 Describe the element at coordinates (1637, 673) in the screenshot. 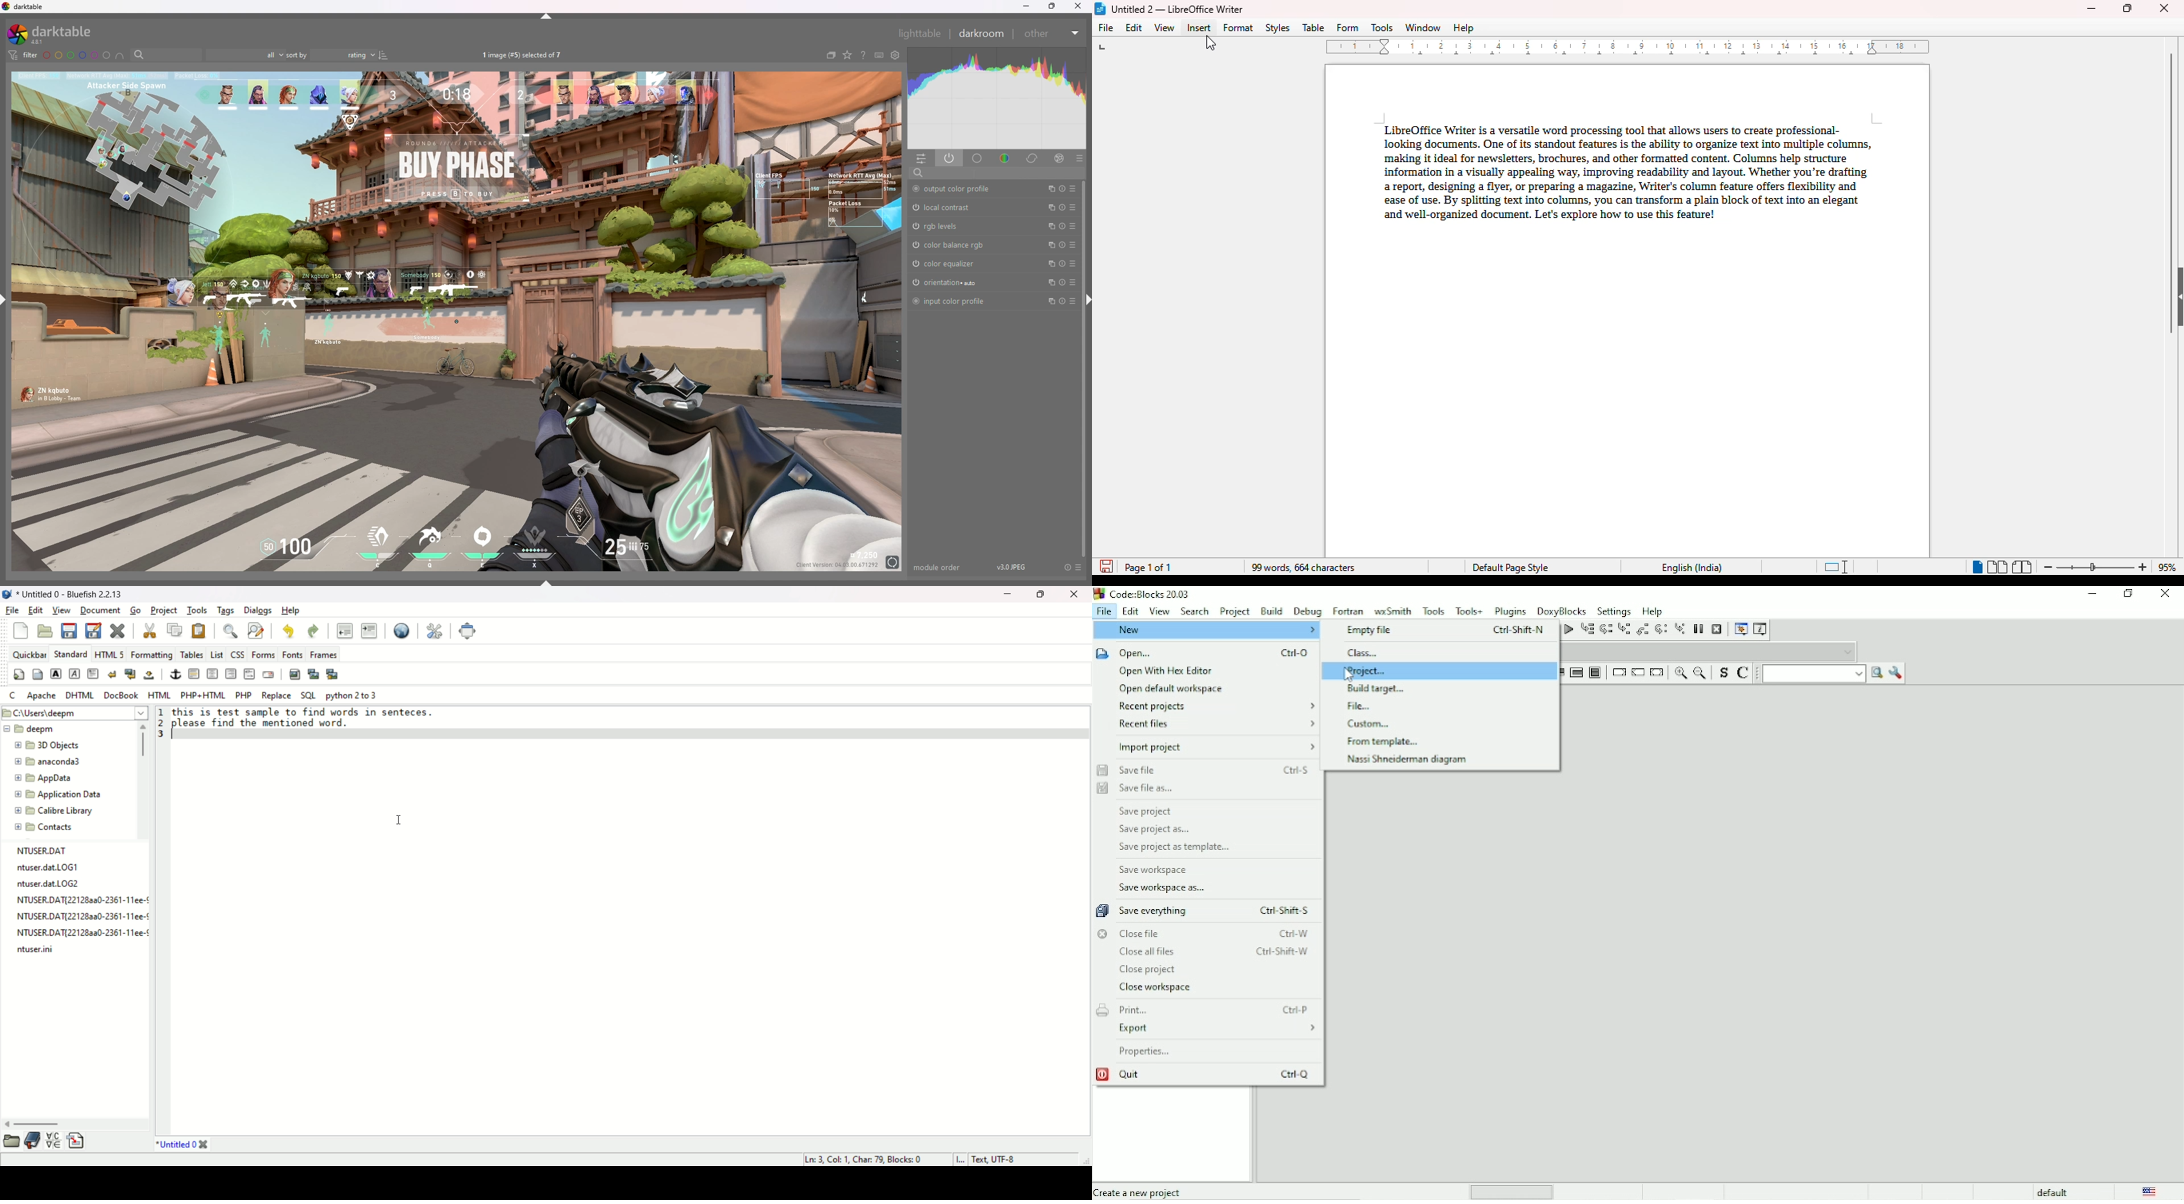

I see `Continue instruction` at that location.